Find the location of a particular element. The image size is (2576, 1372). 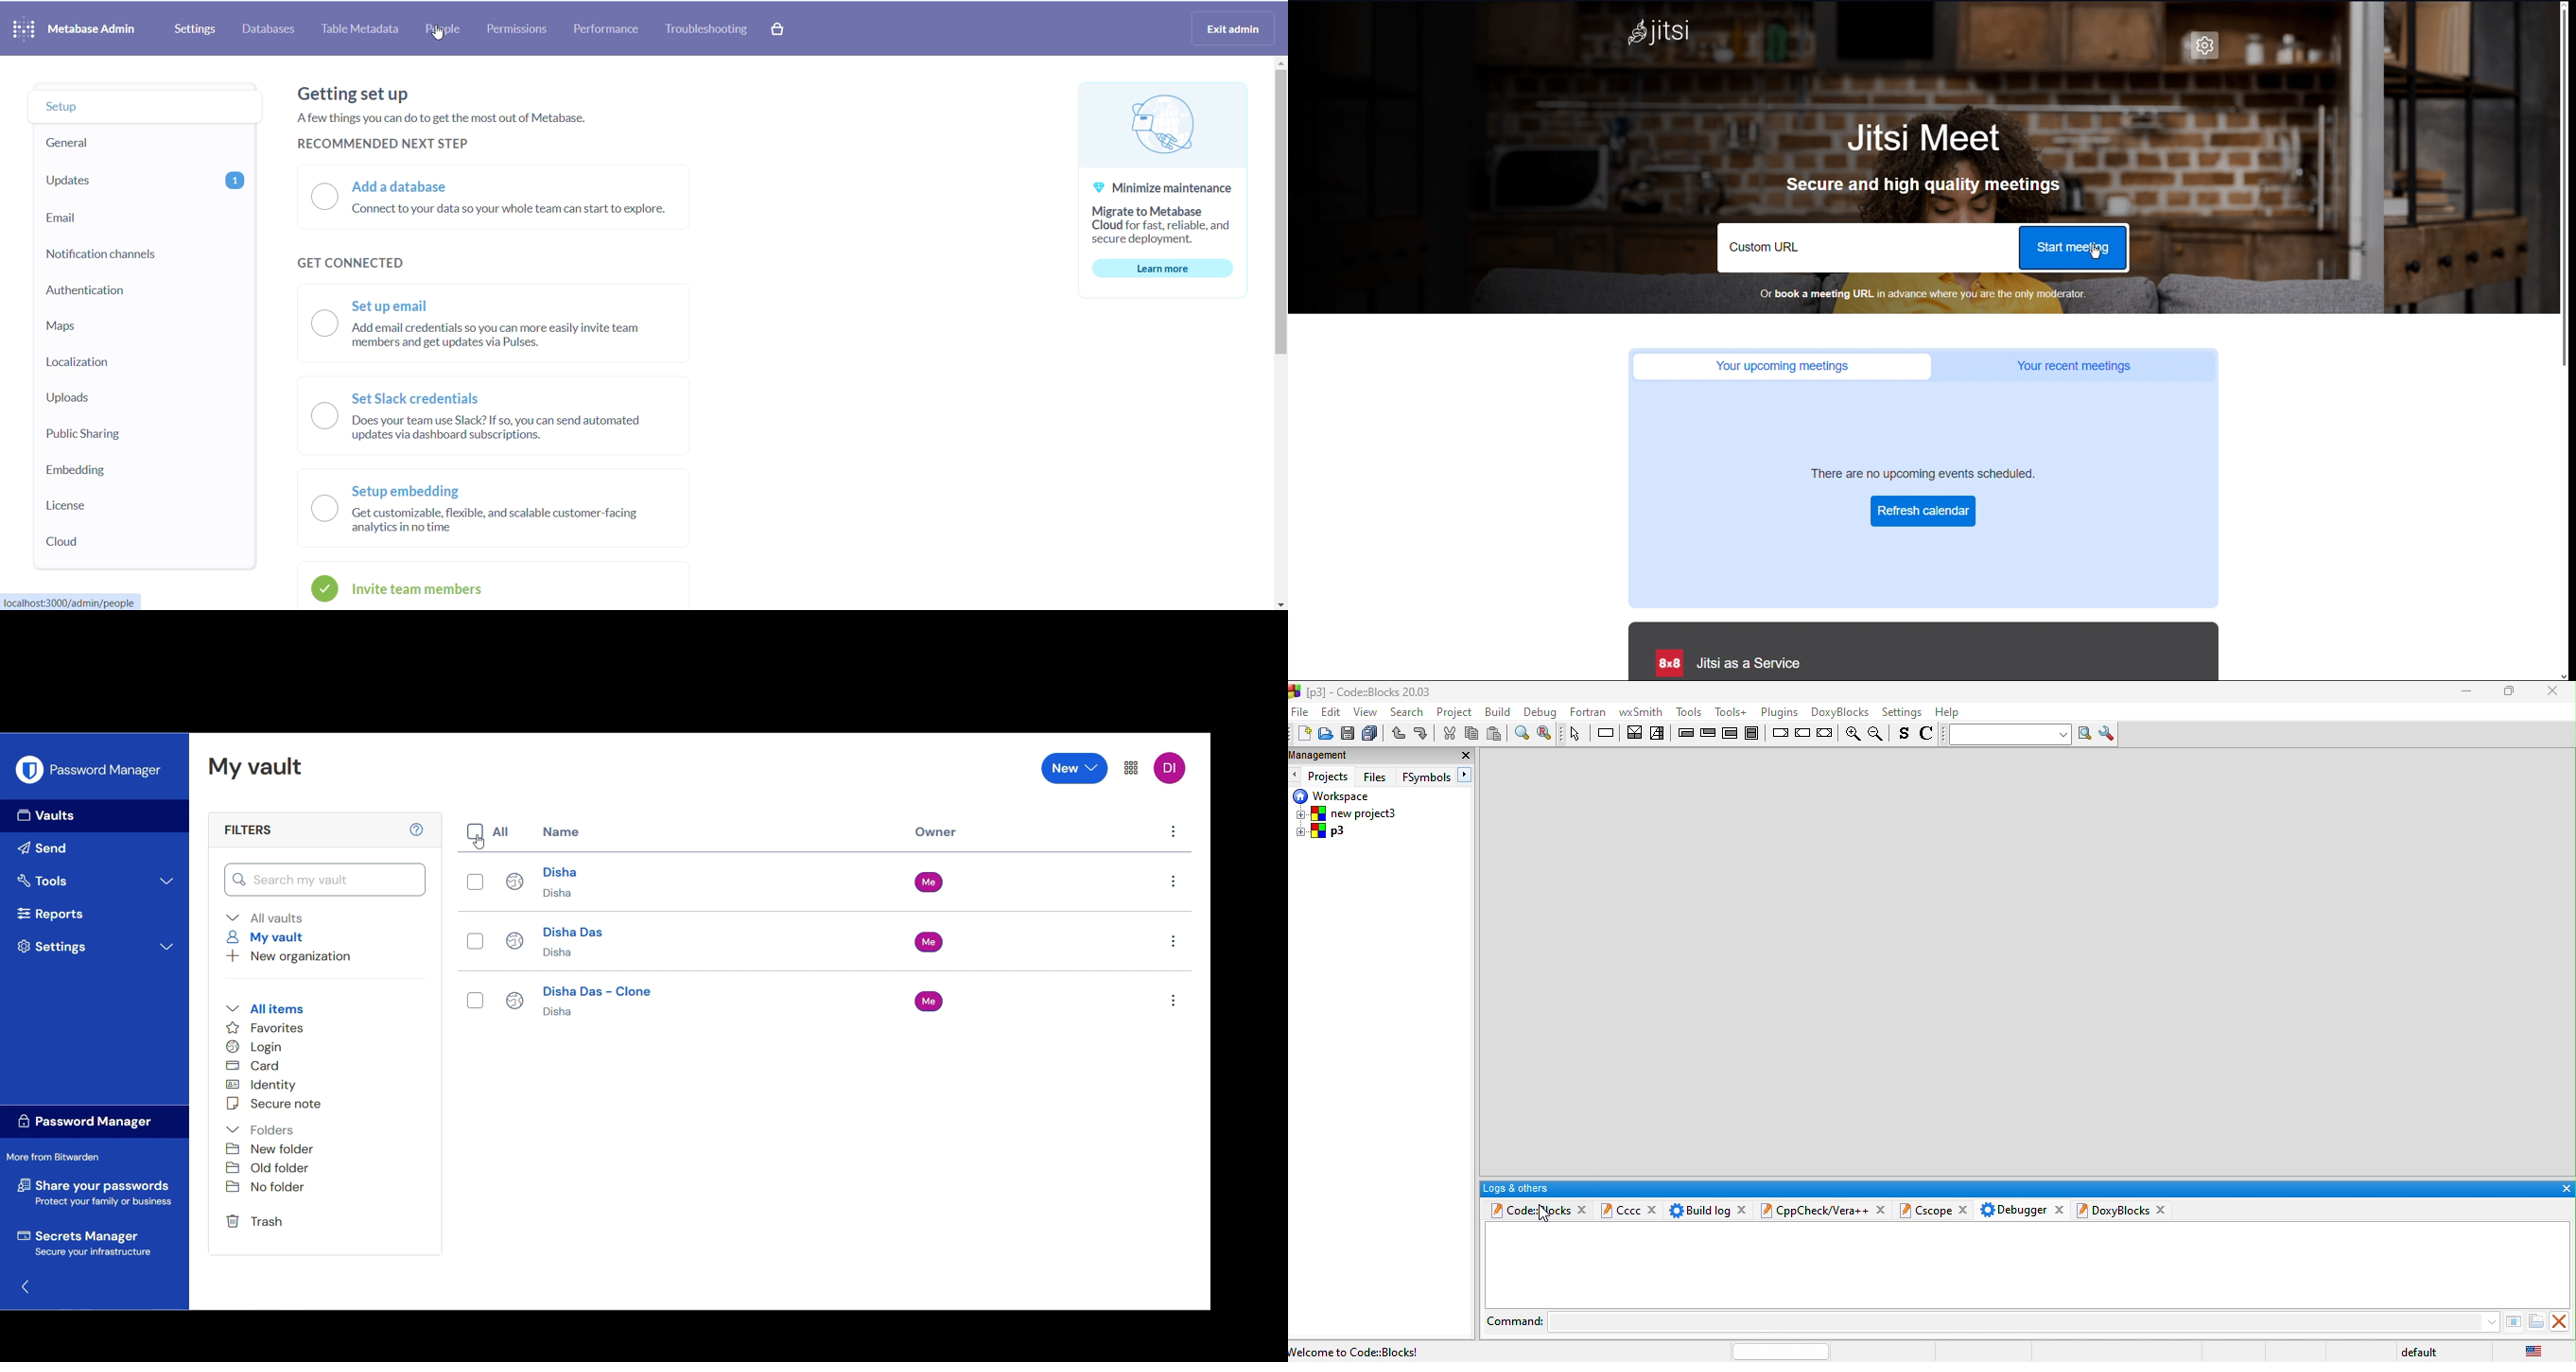

Secure note is located at coordinates (273, 1103).